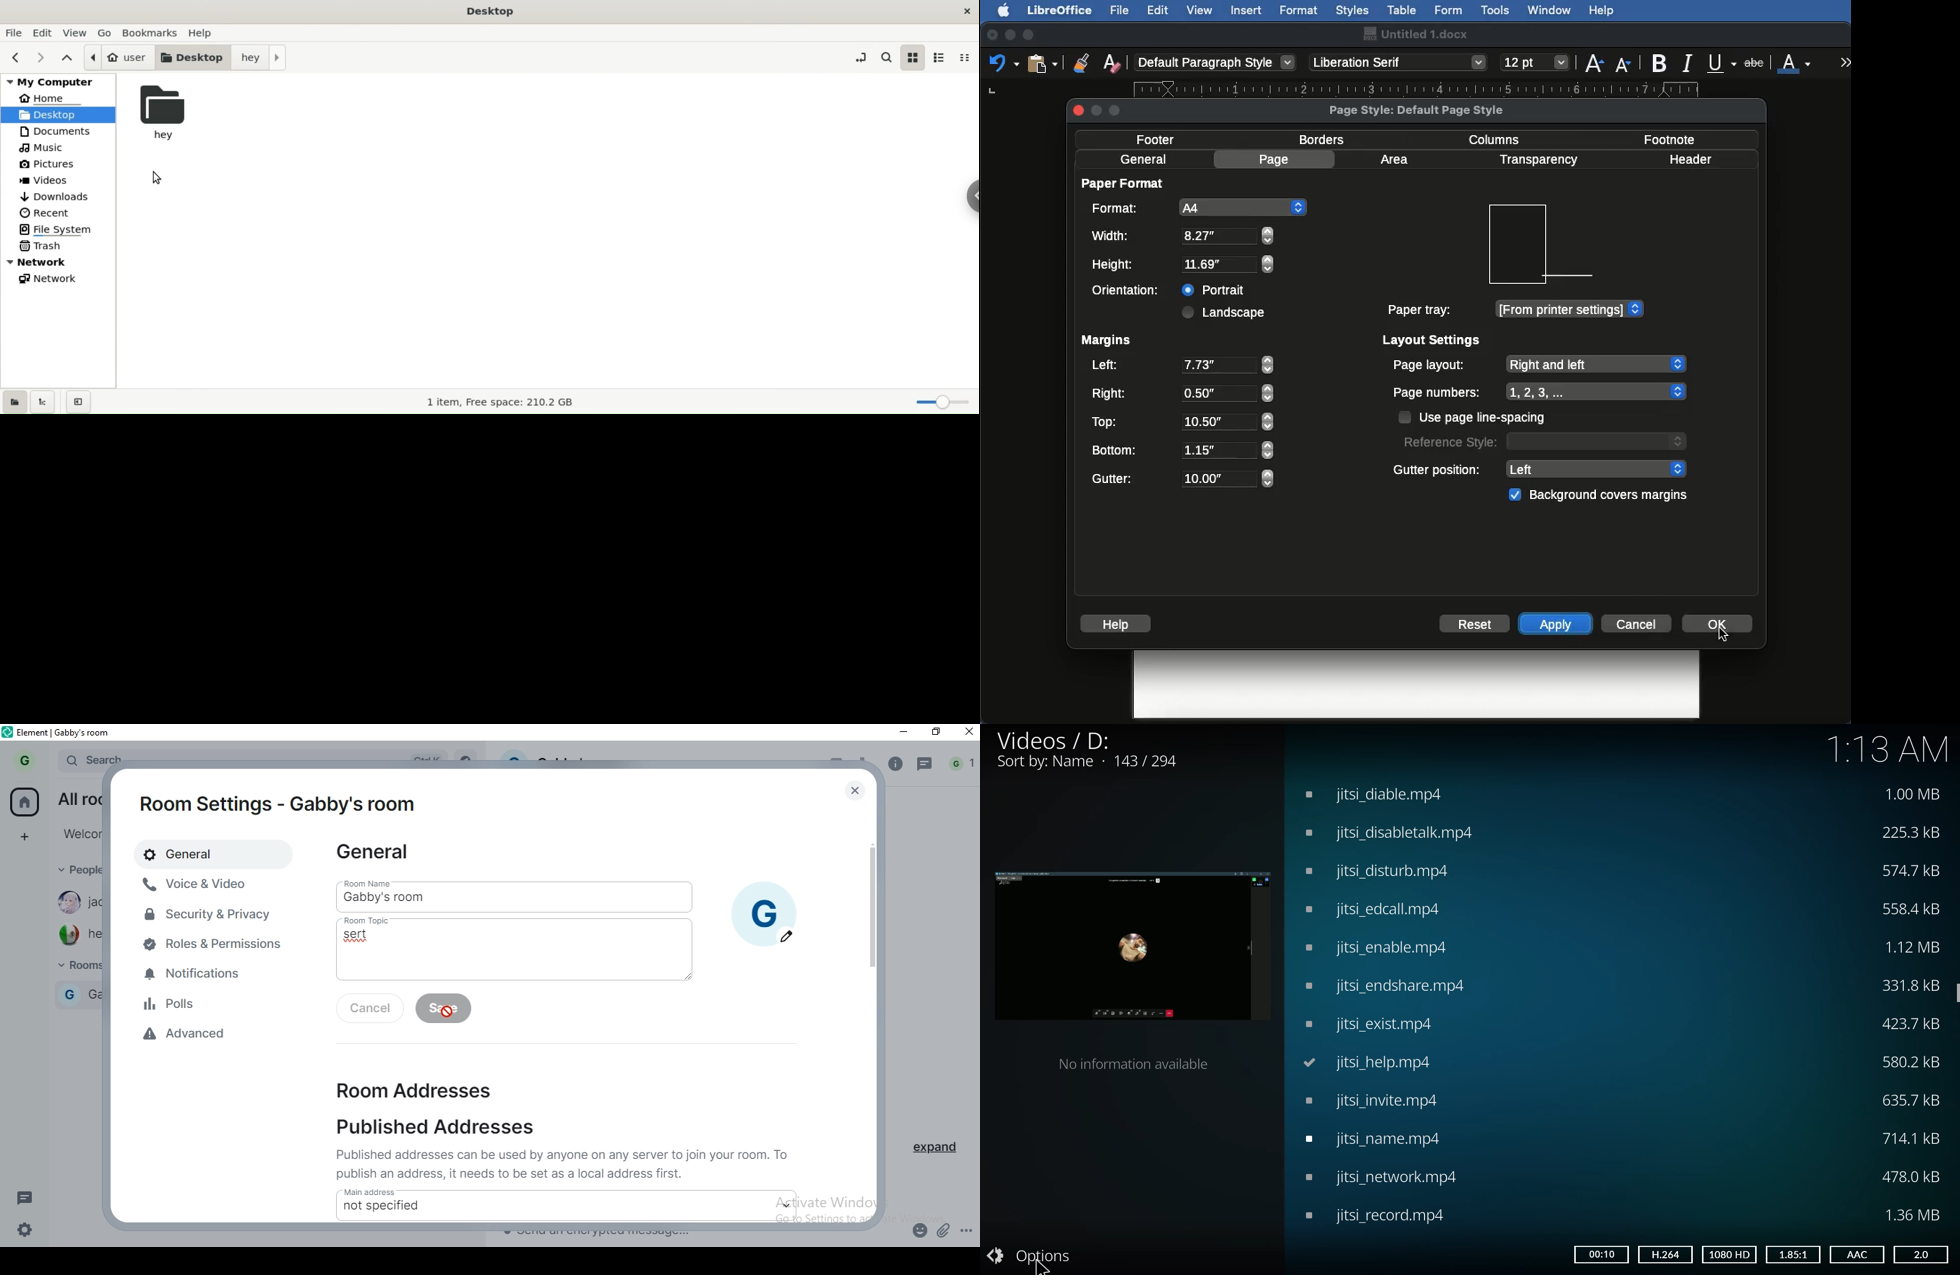  Describe the element at coordinates (1397, 159) in the screenshot. I see `Area` at that location.